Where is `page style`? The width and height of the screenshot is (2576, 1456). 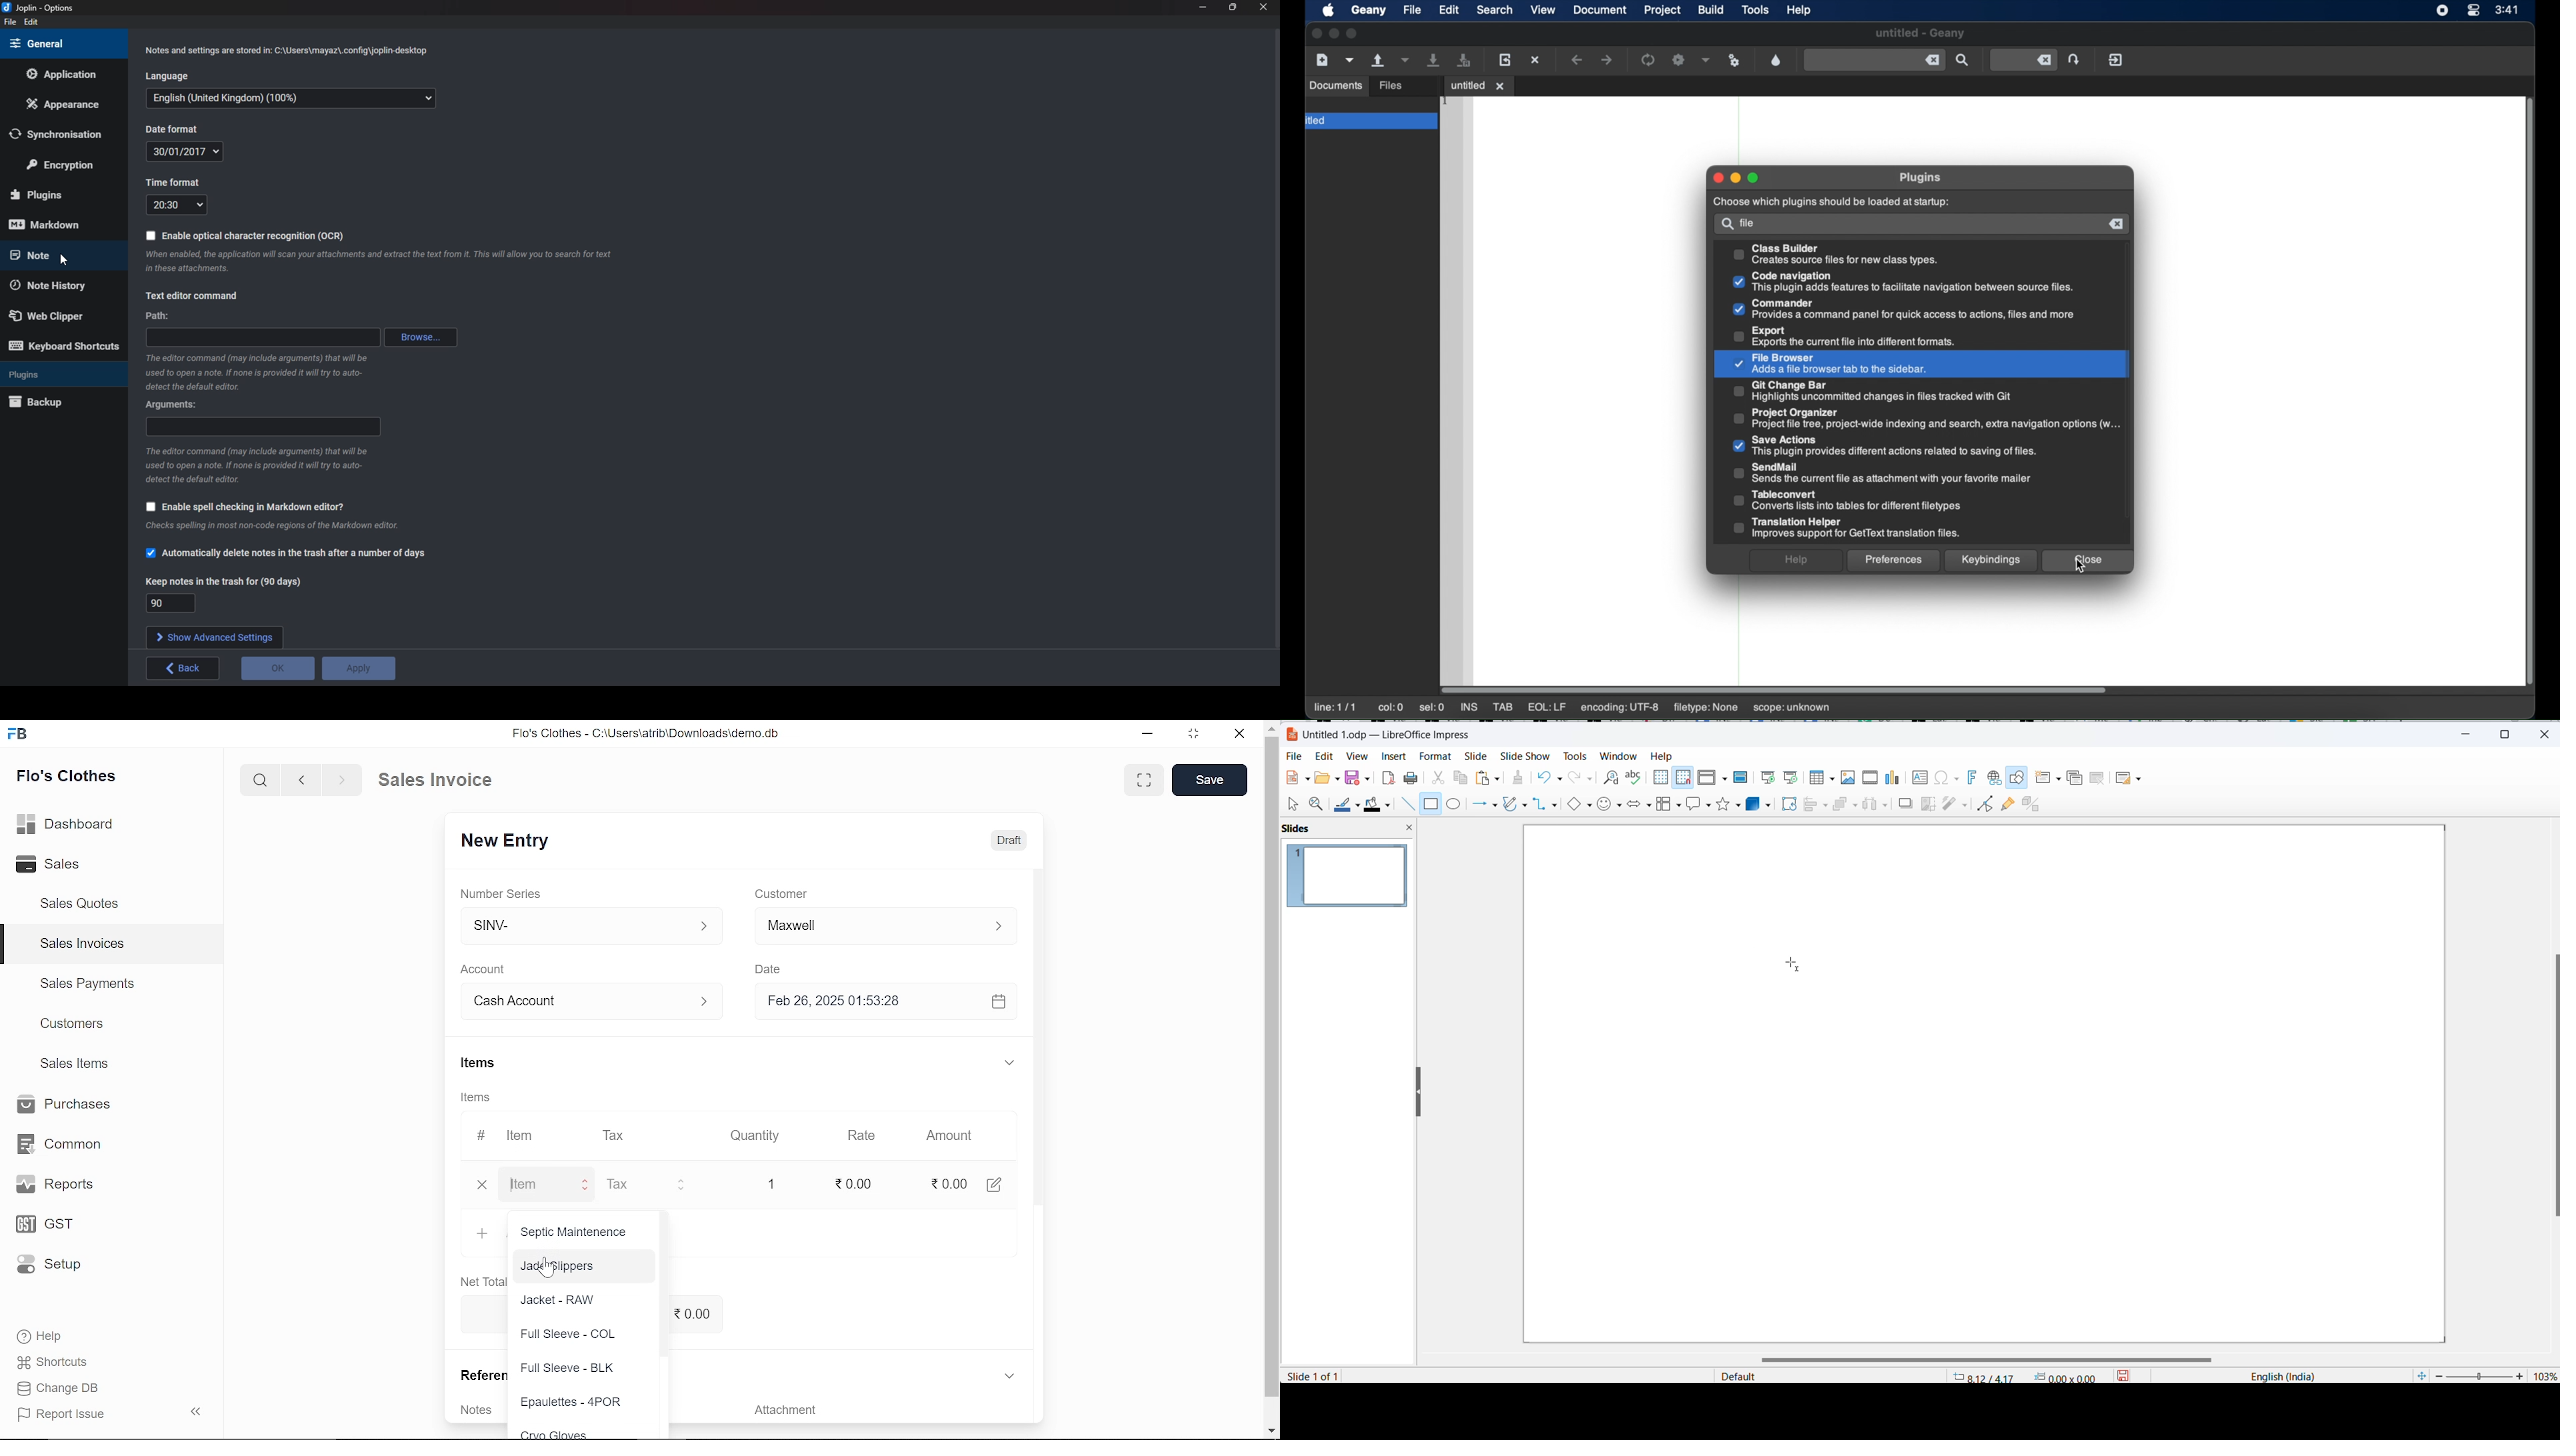
page style is located at coordinates (1825, 1376).